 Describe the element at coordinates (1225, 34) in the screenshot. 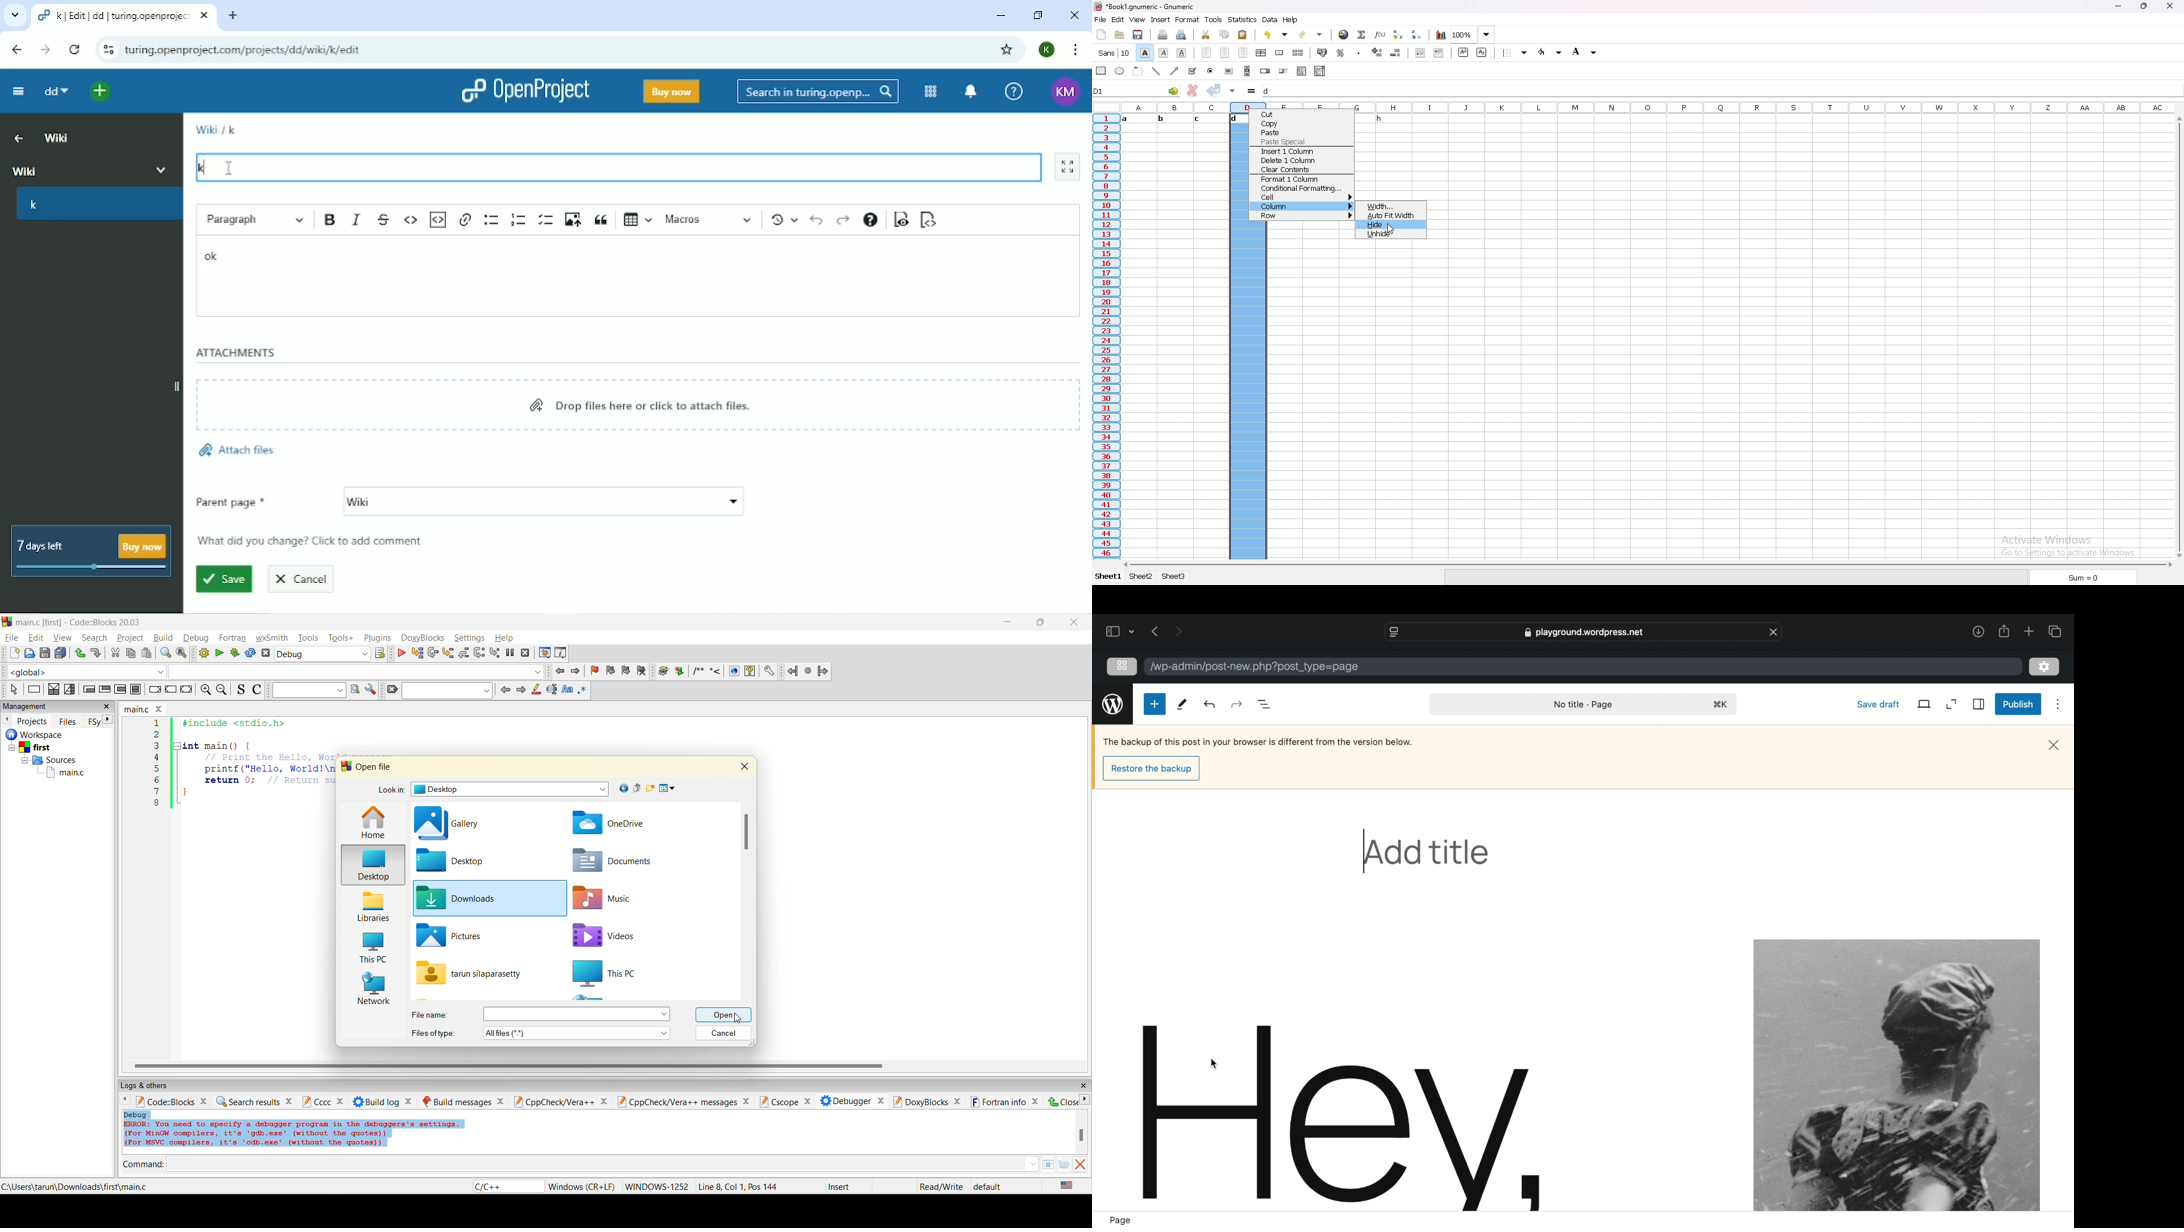

I see `copy` at that location.